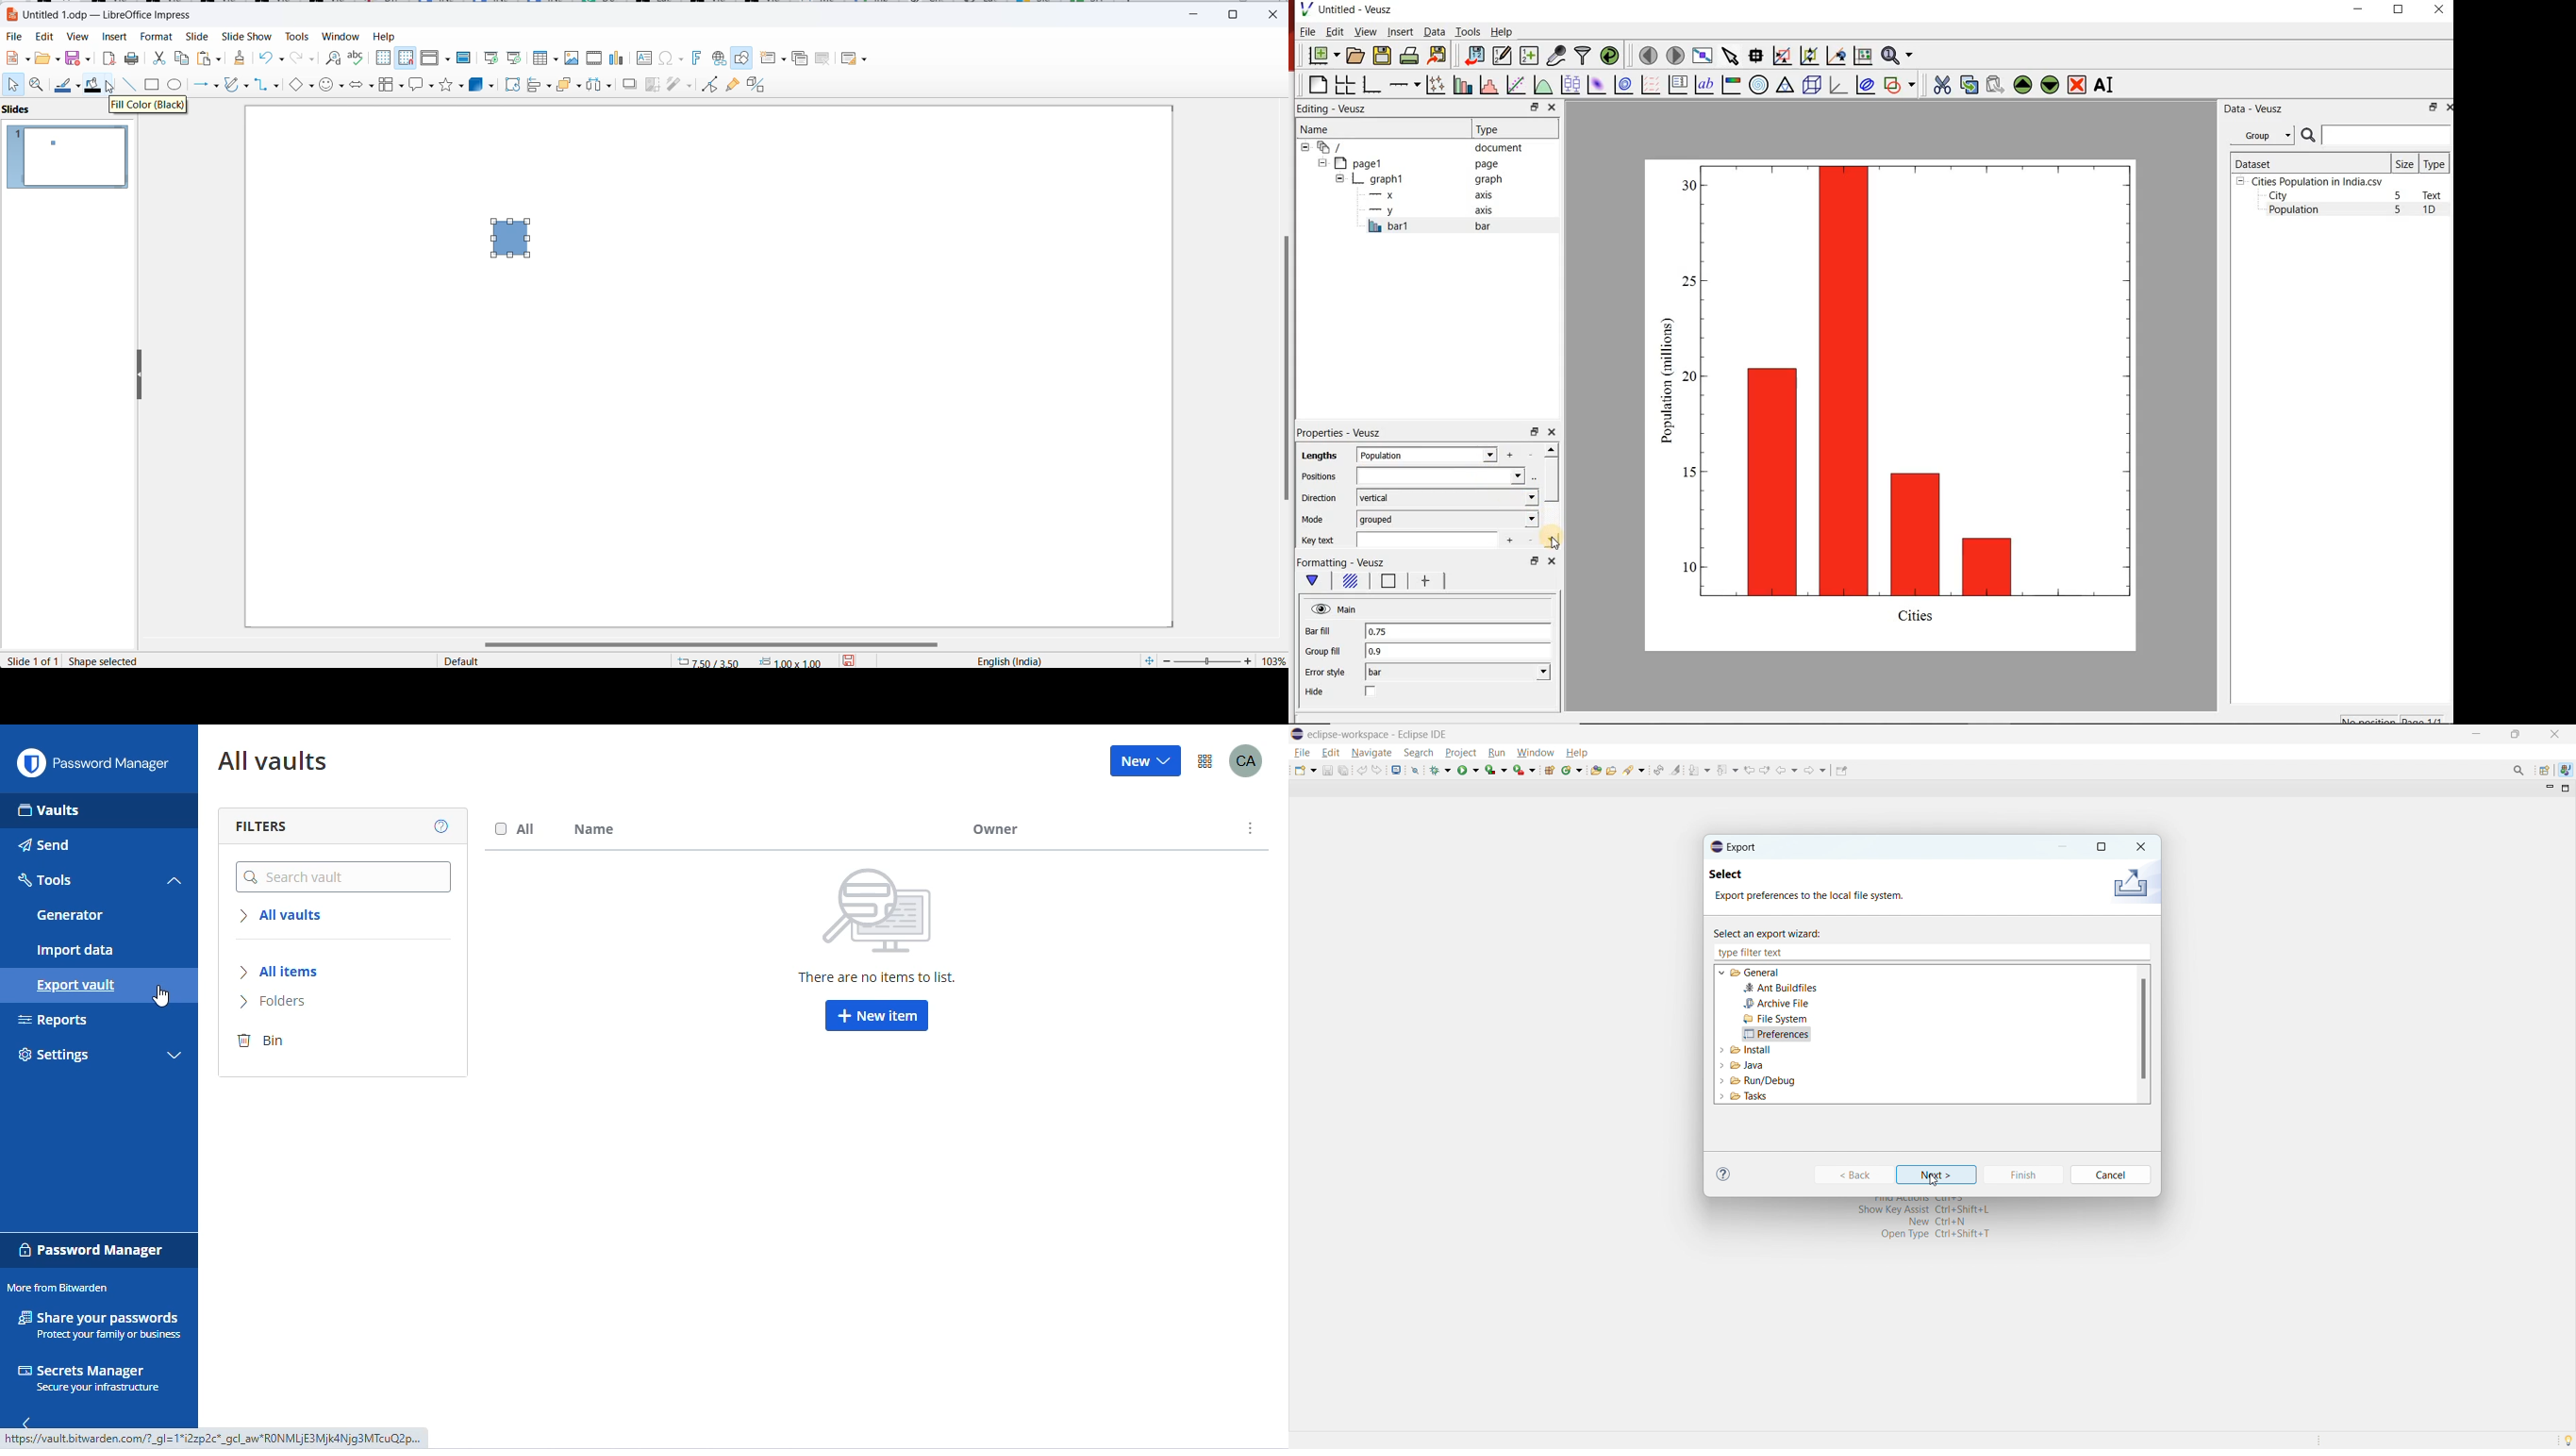 The image size is (2576, 1456). What do you see at coordinates (1254, 829) in the screenshot?
I see `options` at bounding box center [1254, 829].